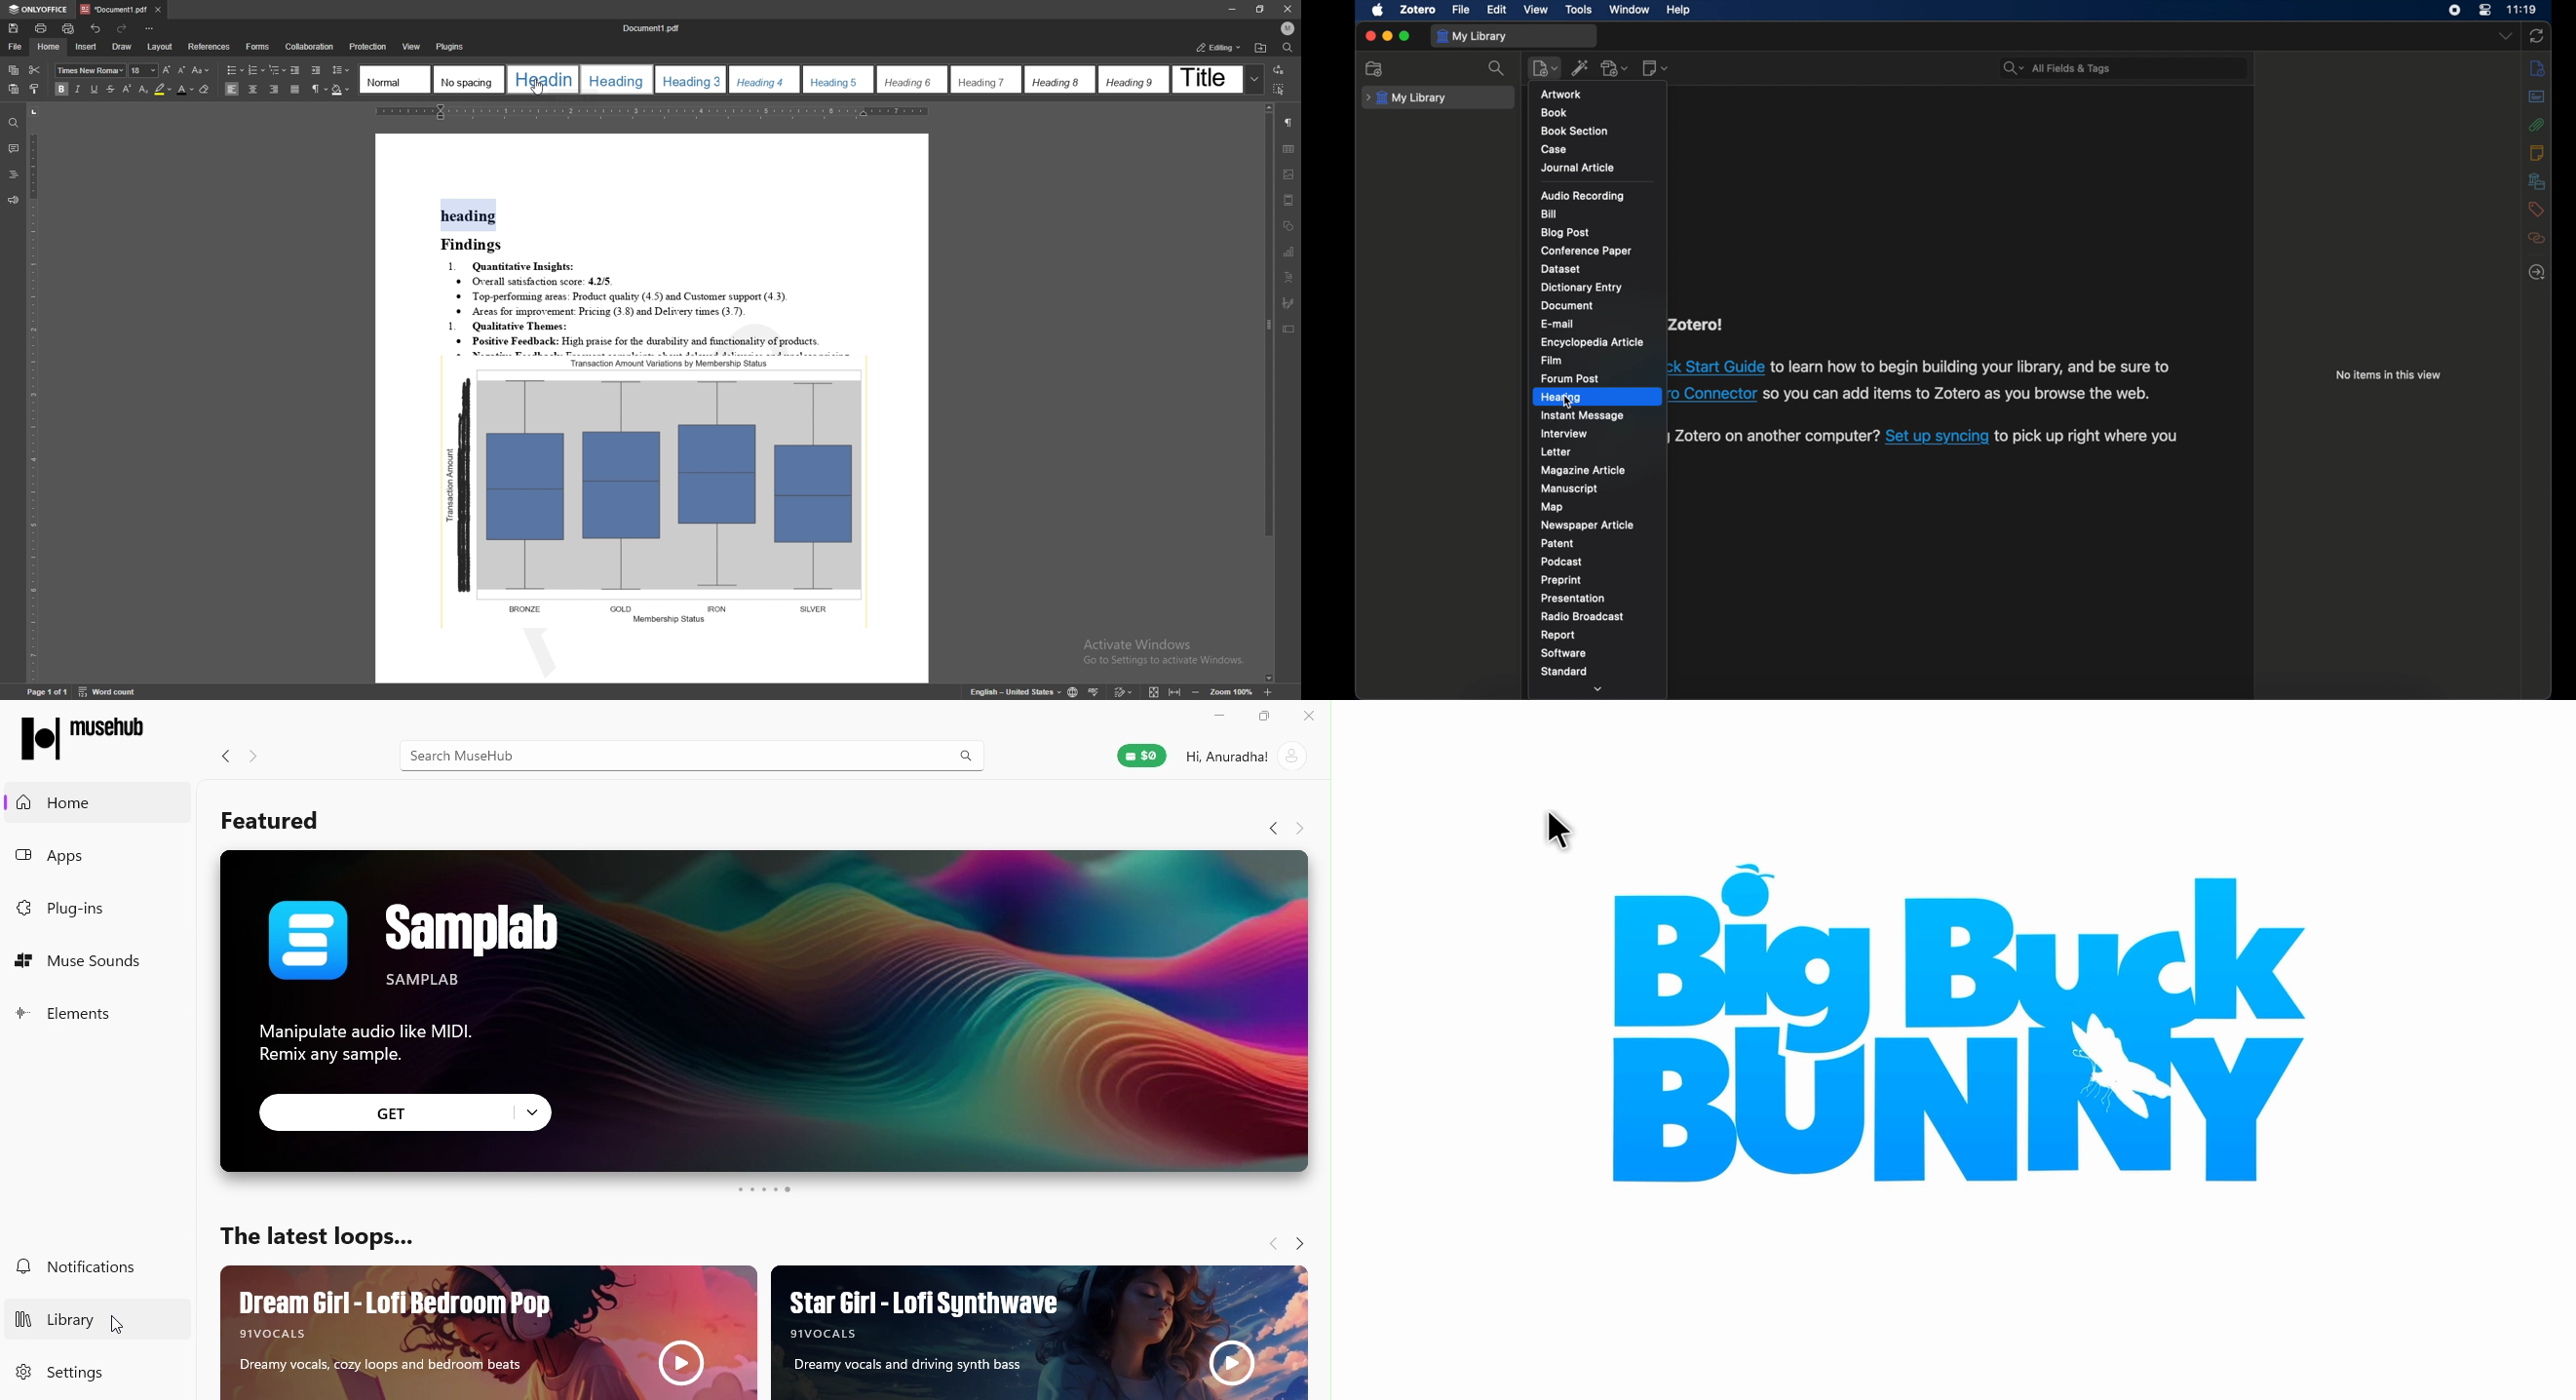 This screenshot has width=2576, height=1400. What do you see at coordinates (33, 393) in the screenshot?
I see `vertical scale` at bounding box center [33, 393].